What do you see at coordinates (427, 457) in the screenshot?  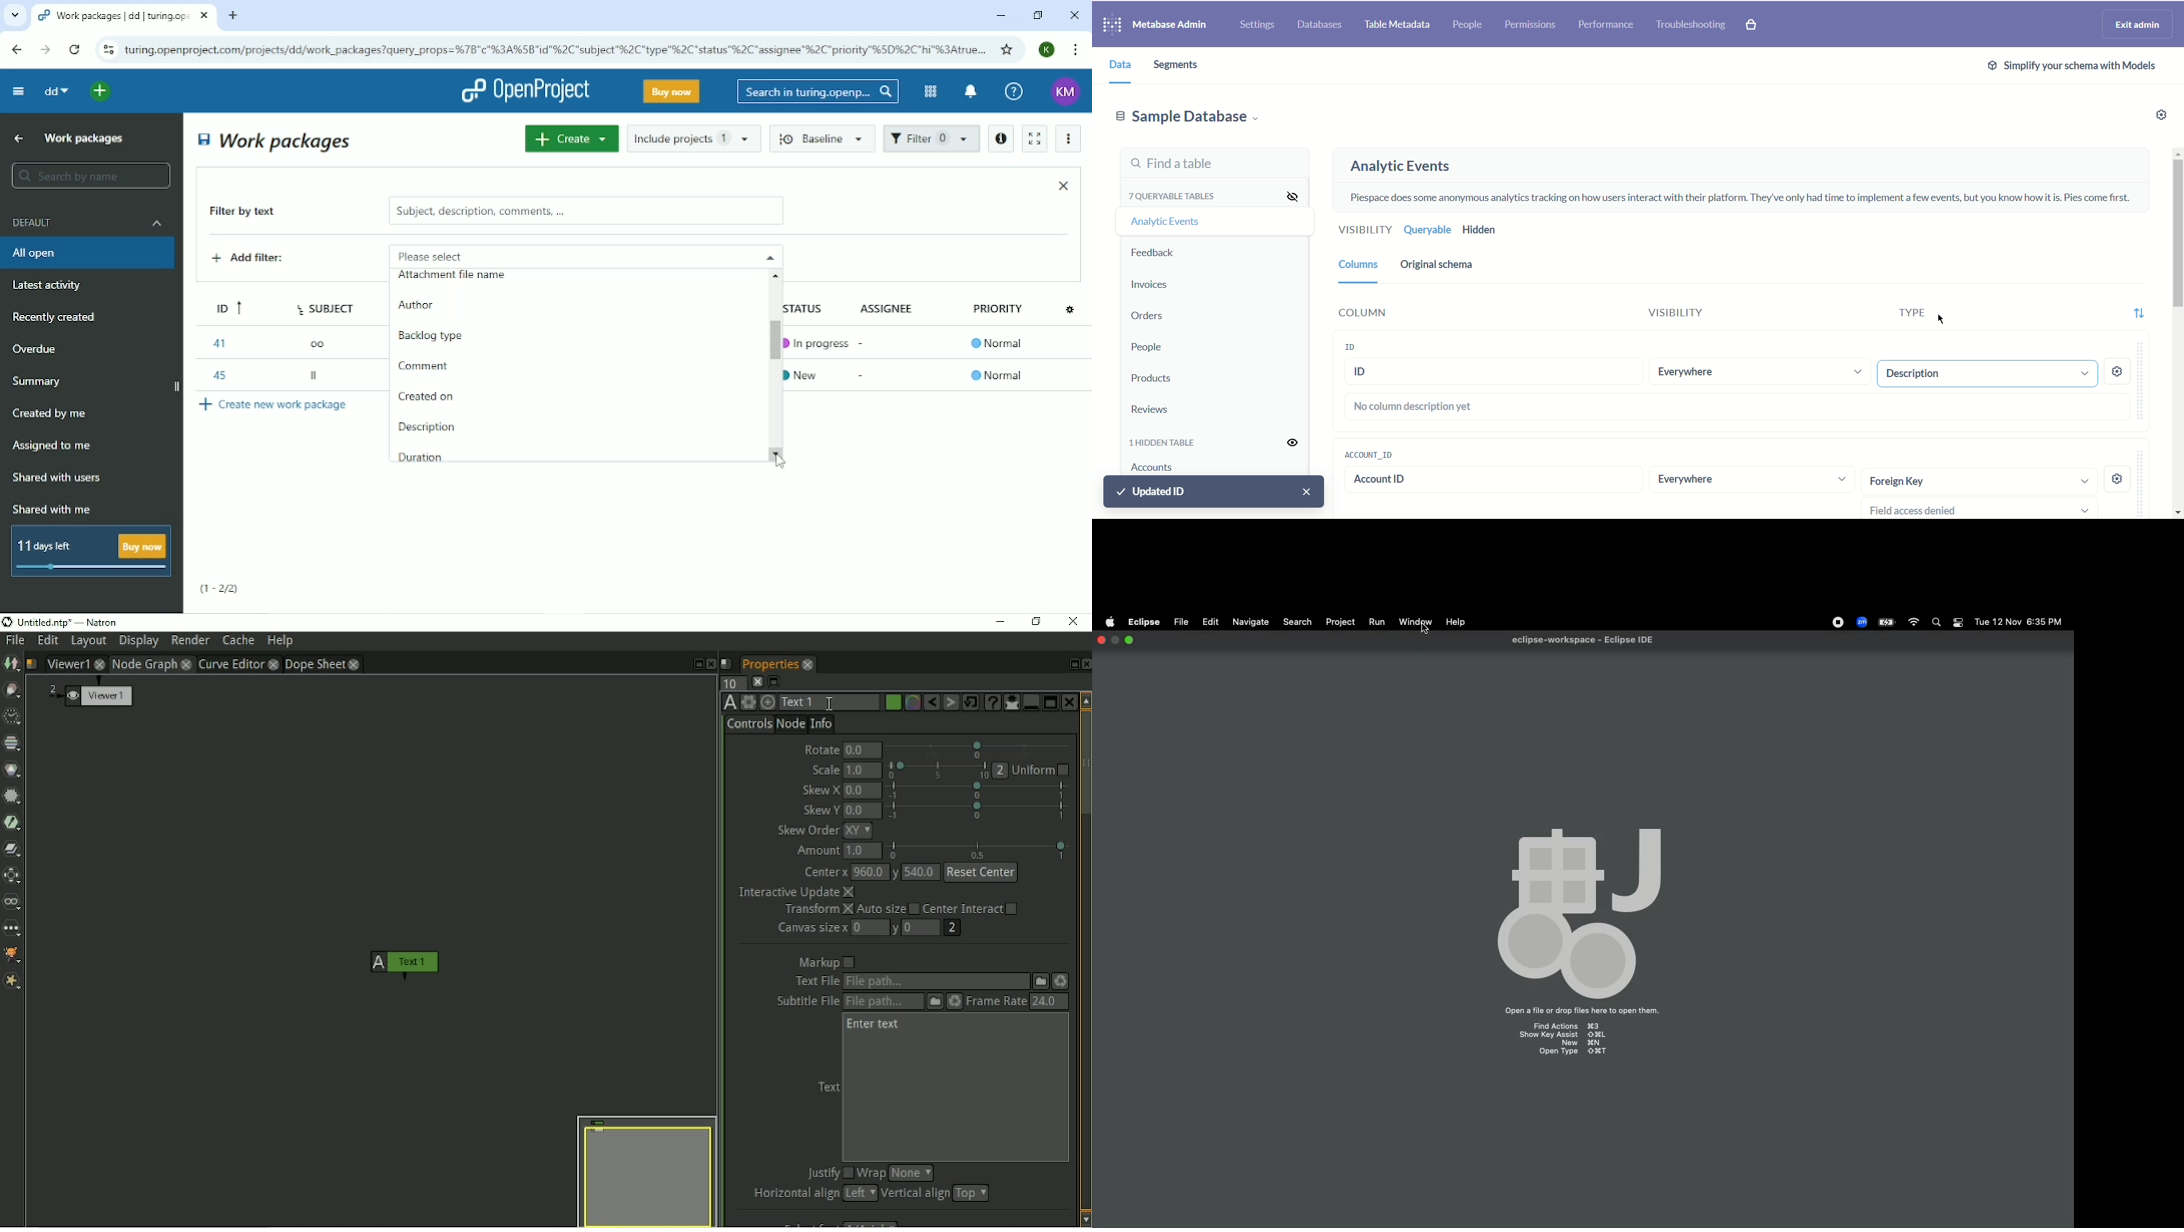 I see `durations` at bounding box center [427, 457].